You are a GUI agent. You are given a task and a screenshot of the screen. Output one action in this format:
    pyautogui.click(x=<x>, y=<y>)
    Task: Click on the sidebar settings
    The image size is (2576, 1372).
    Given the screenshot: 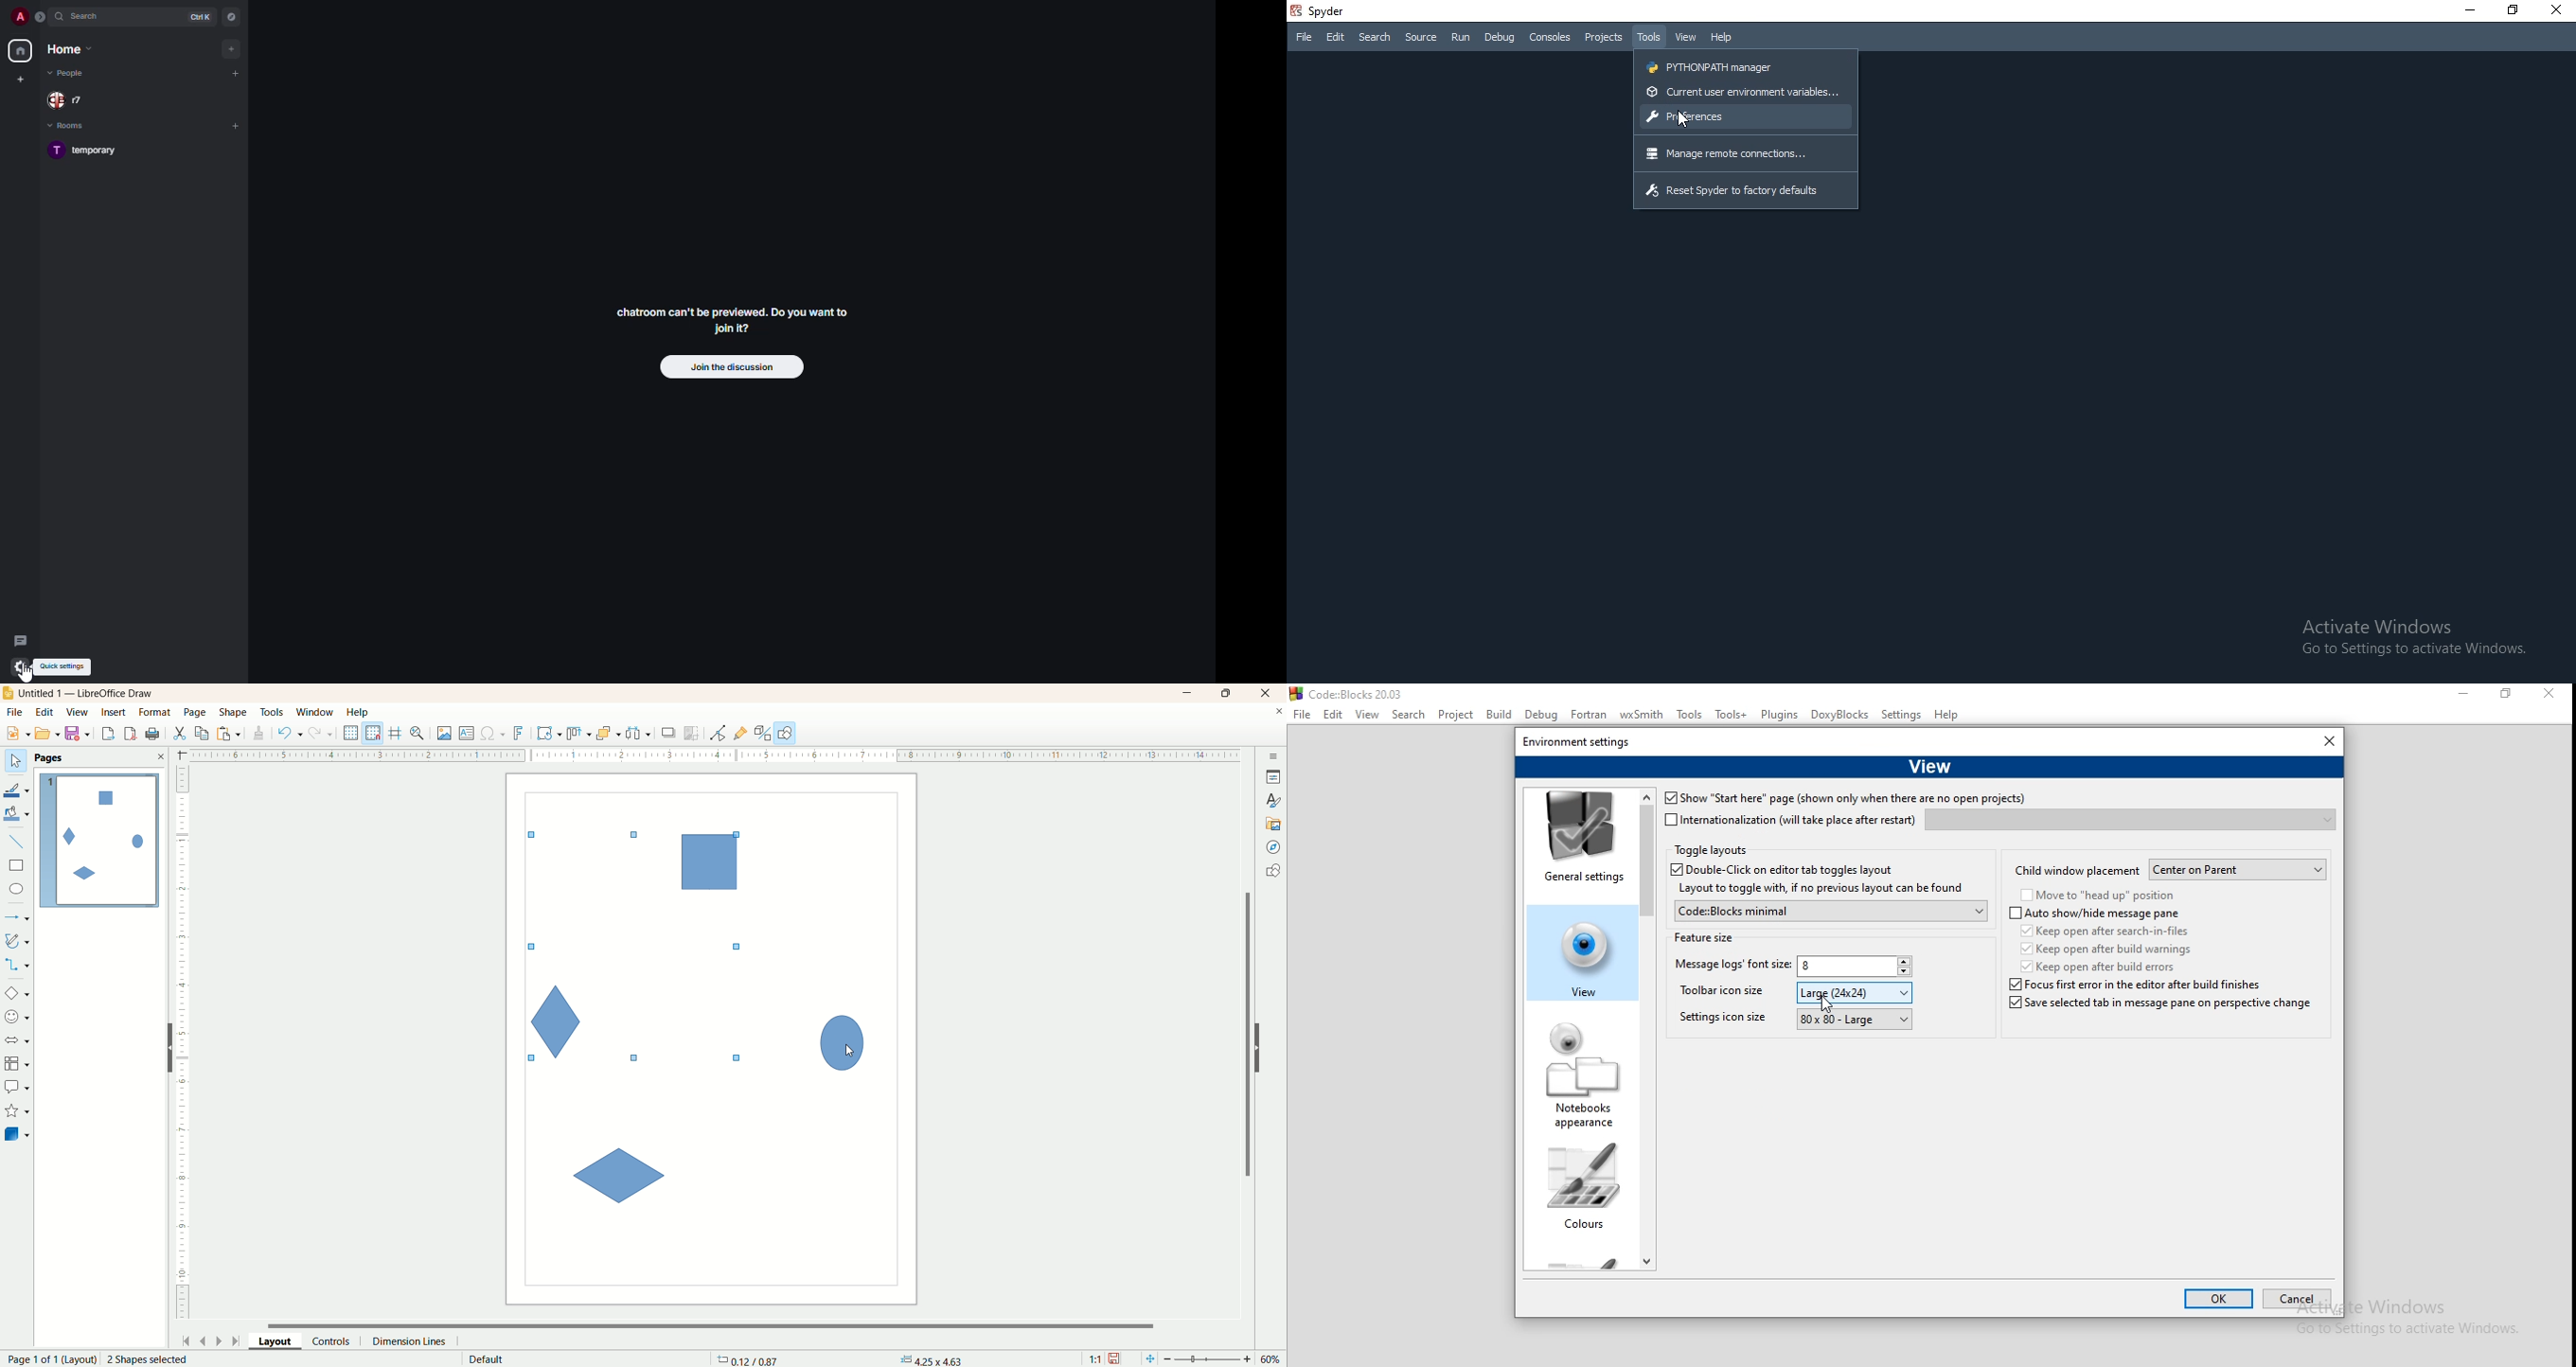 What is the action you would take?
    pyautogui.click(x=1274, y=755)
    